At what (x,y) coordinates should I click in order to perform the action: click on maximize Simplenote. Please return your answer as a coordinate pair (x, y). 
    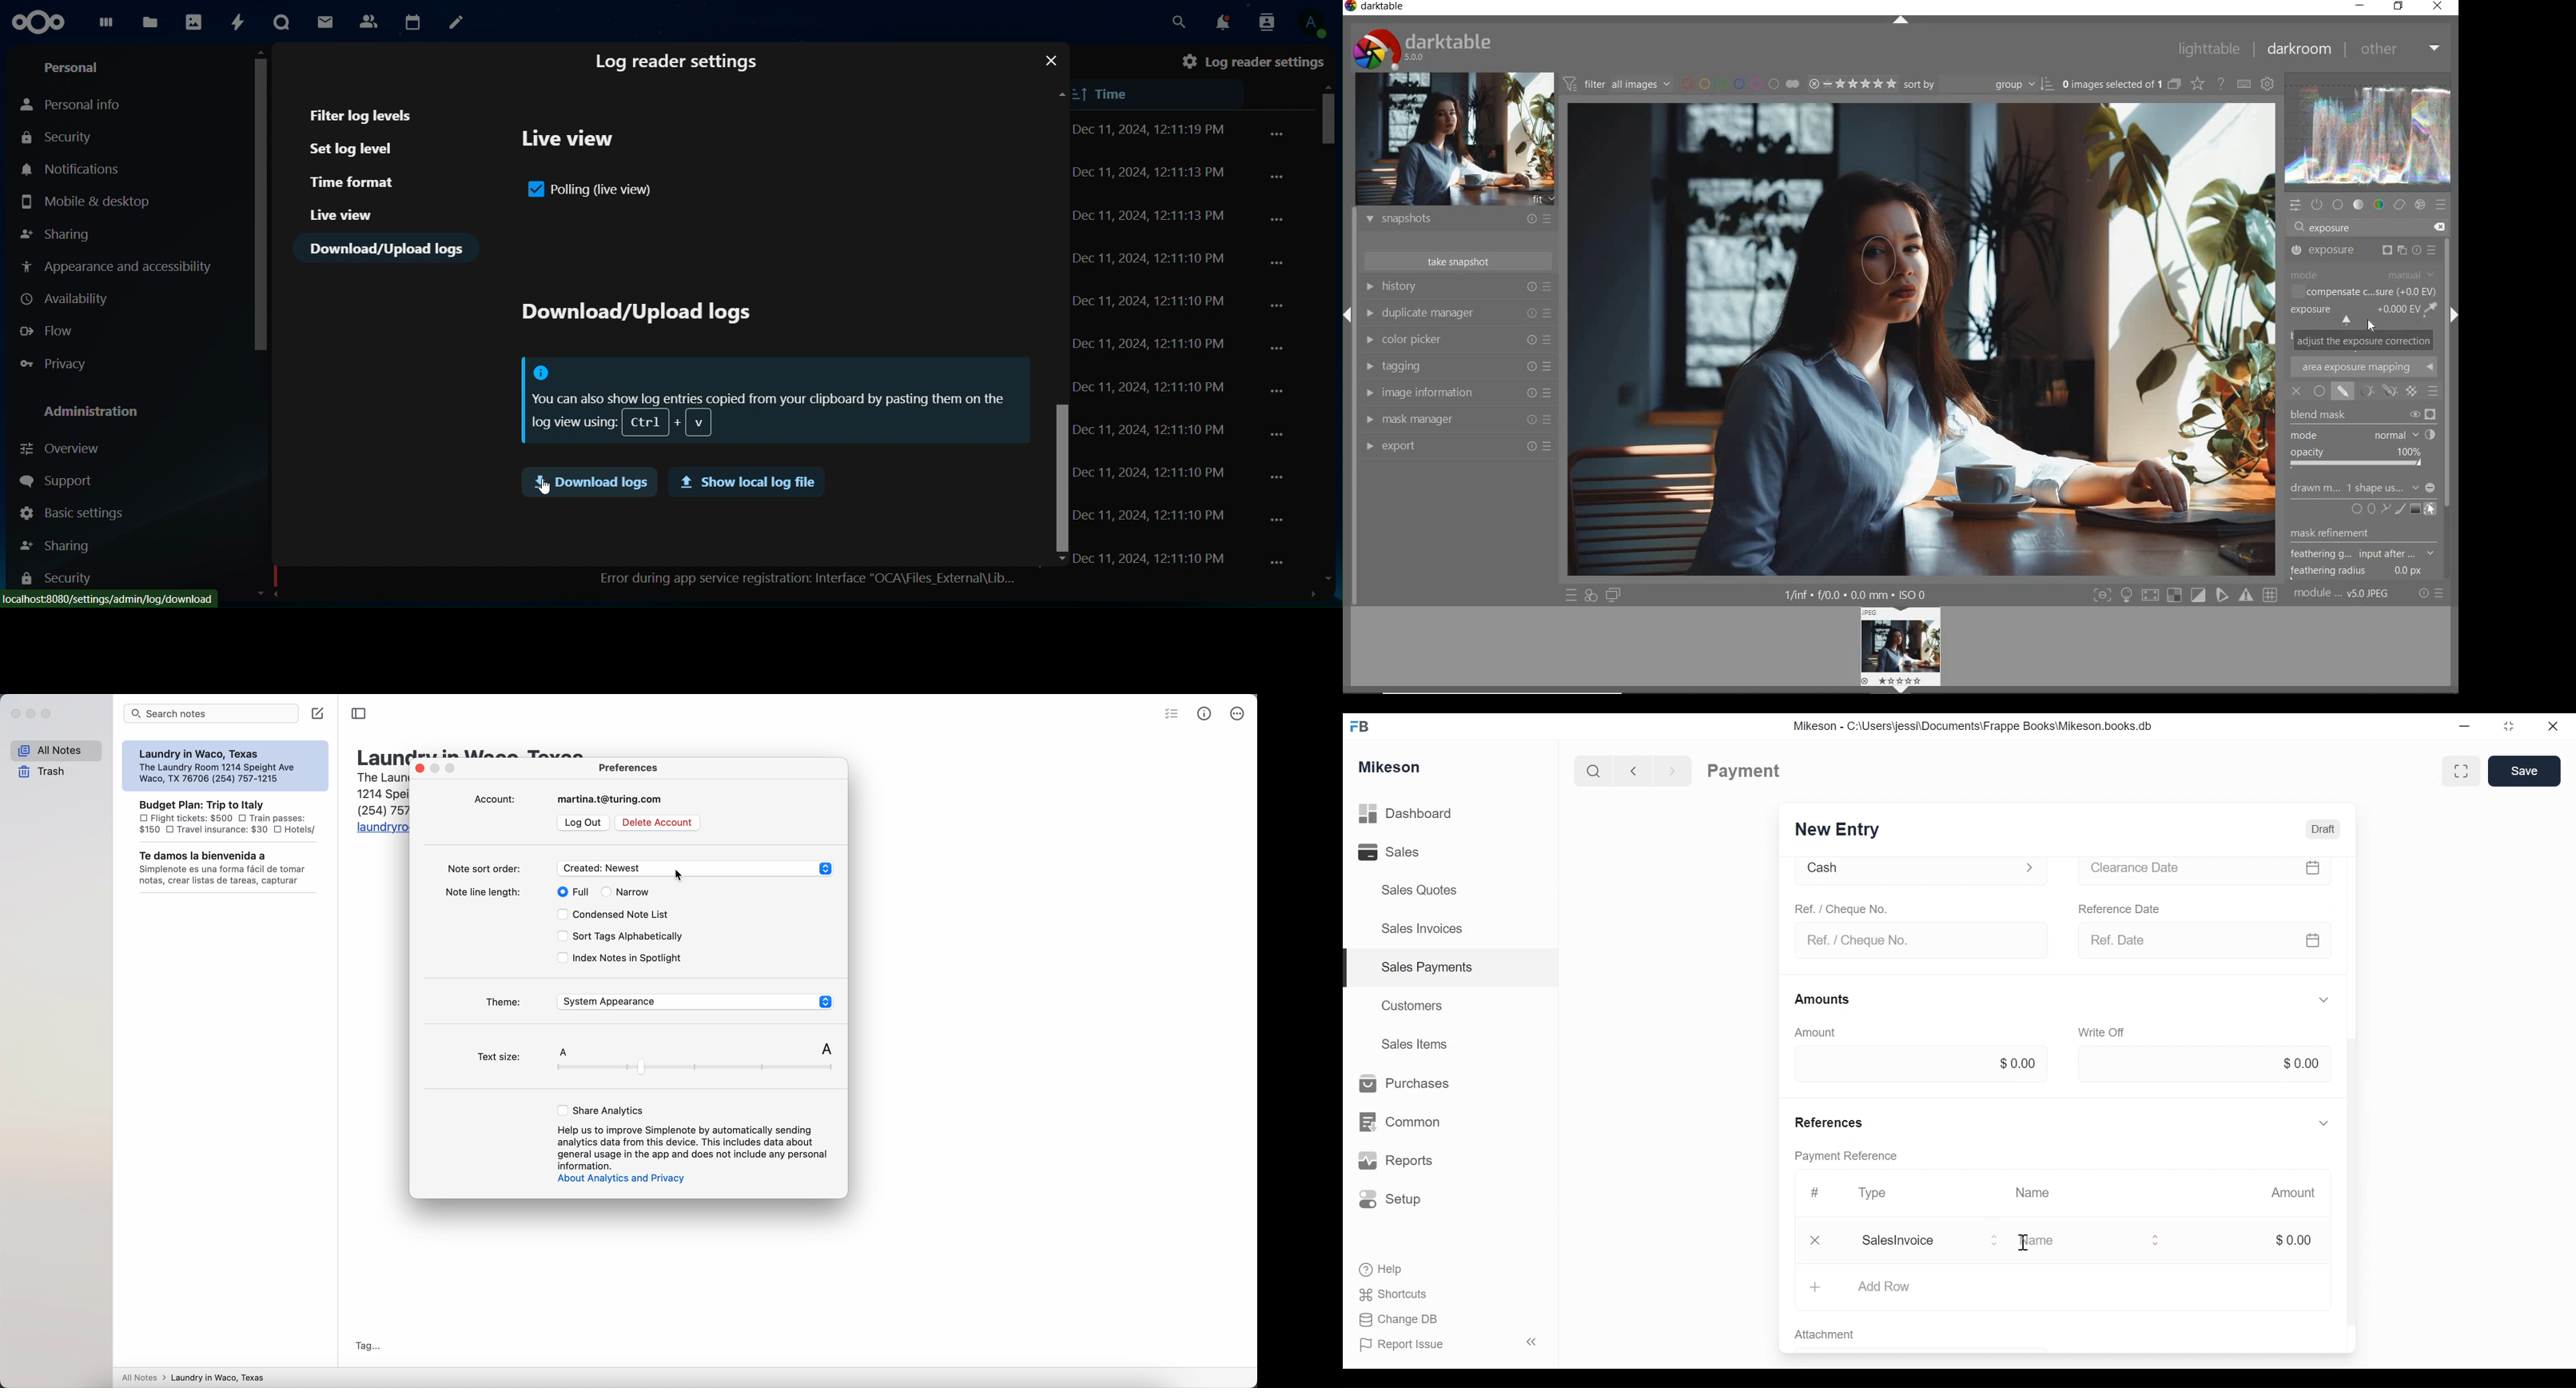
    Looking at the image, I should click on (48, 714).